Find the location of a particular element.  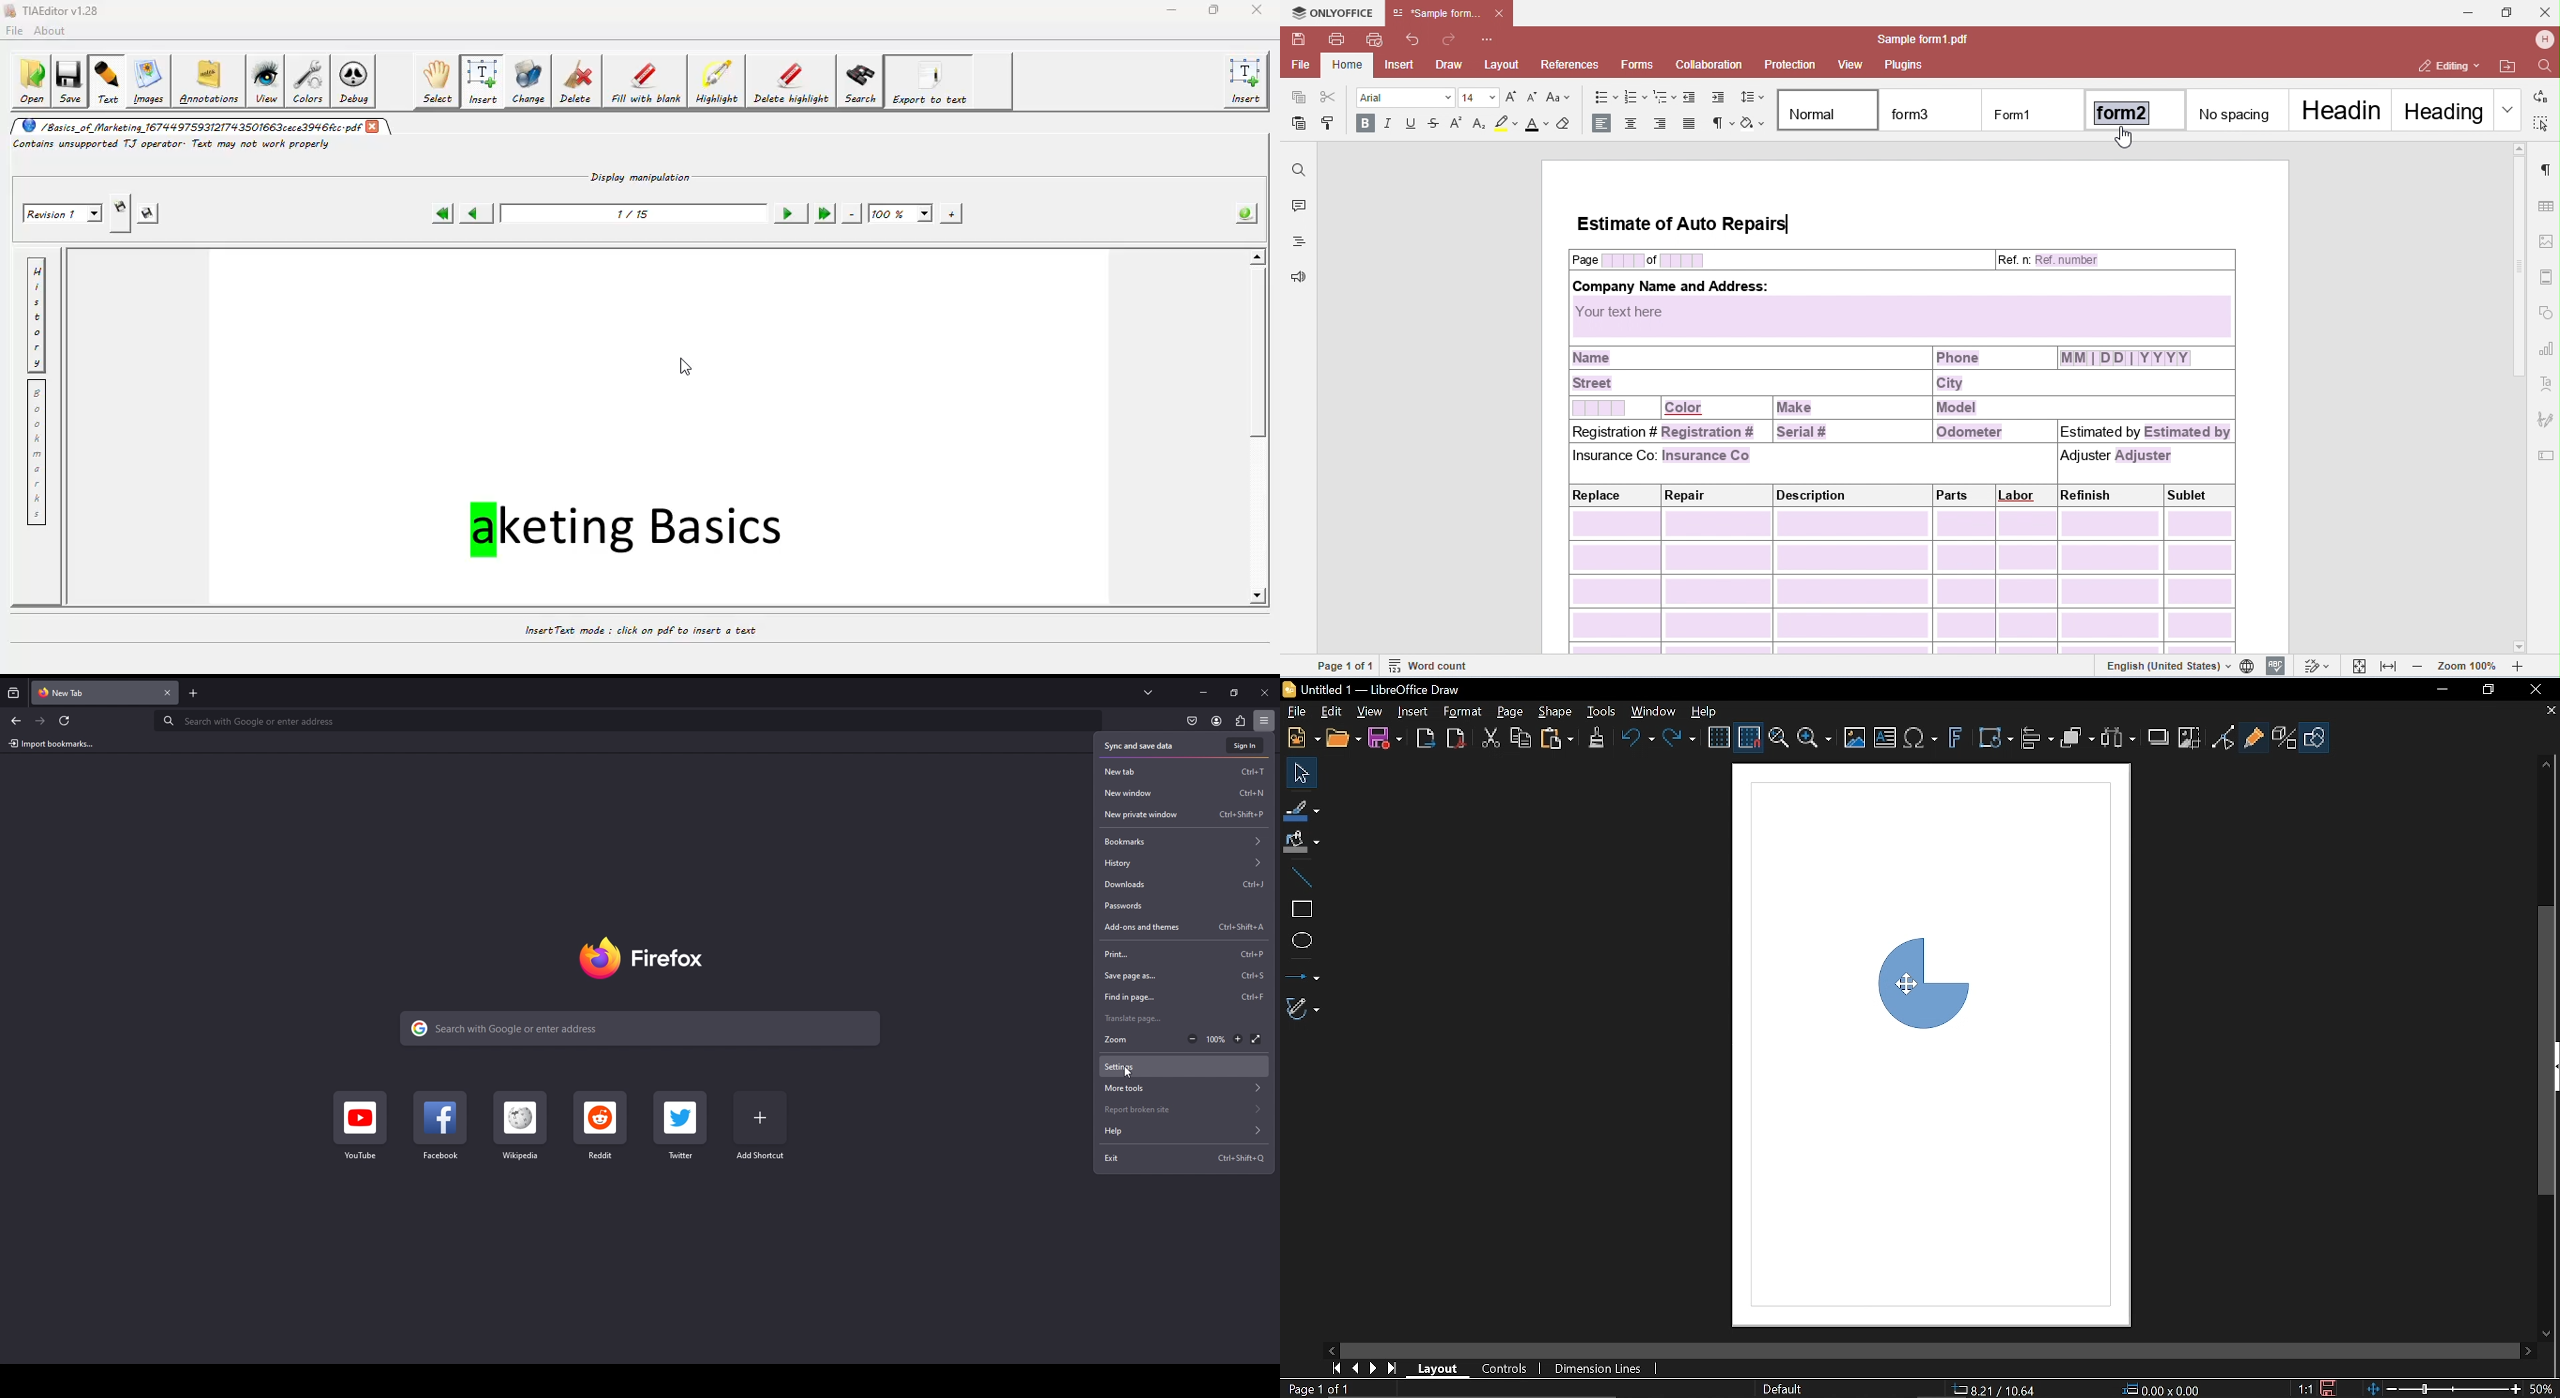

Shadow is located at coordinates (2159, 741).